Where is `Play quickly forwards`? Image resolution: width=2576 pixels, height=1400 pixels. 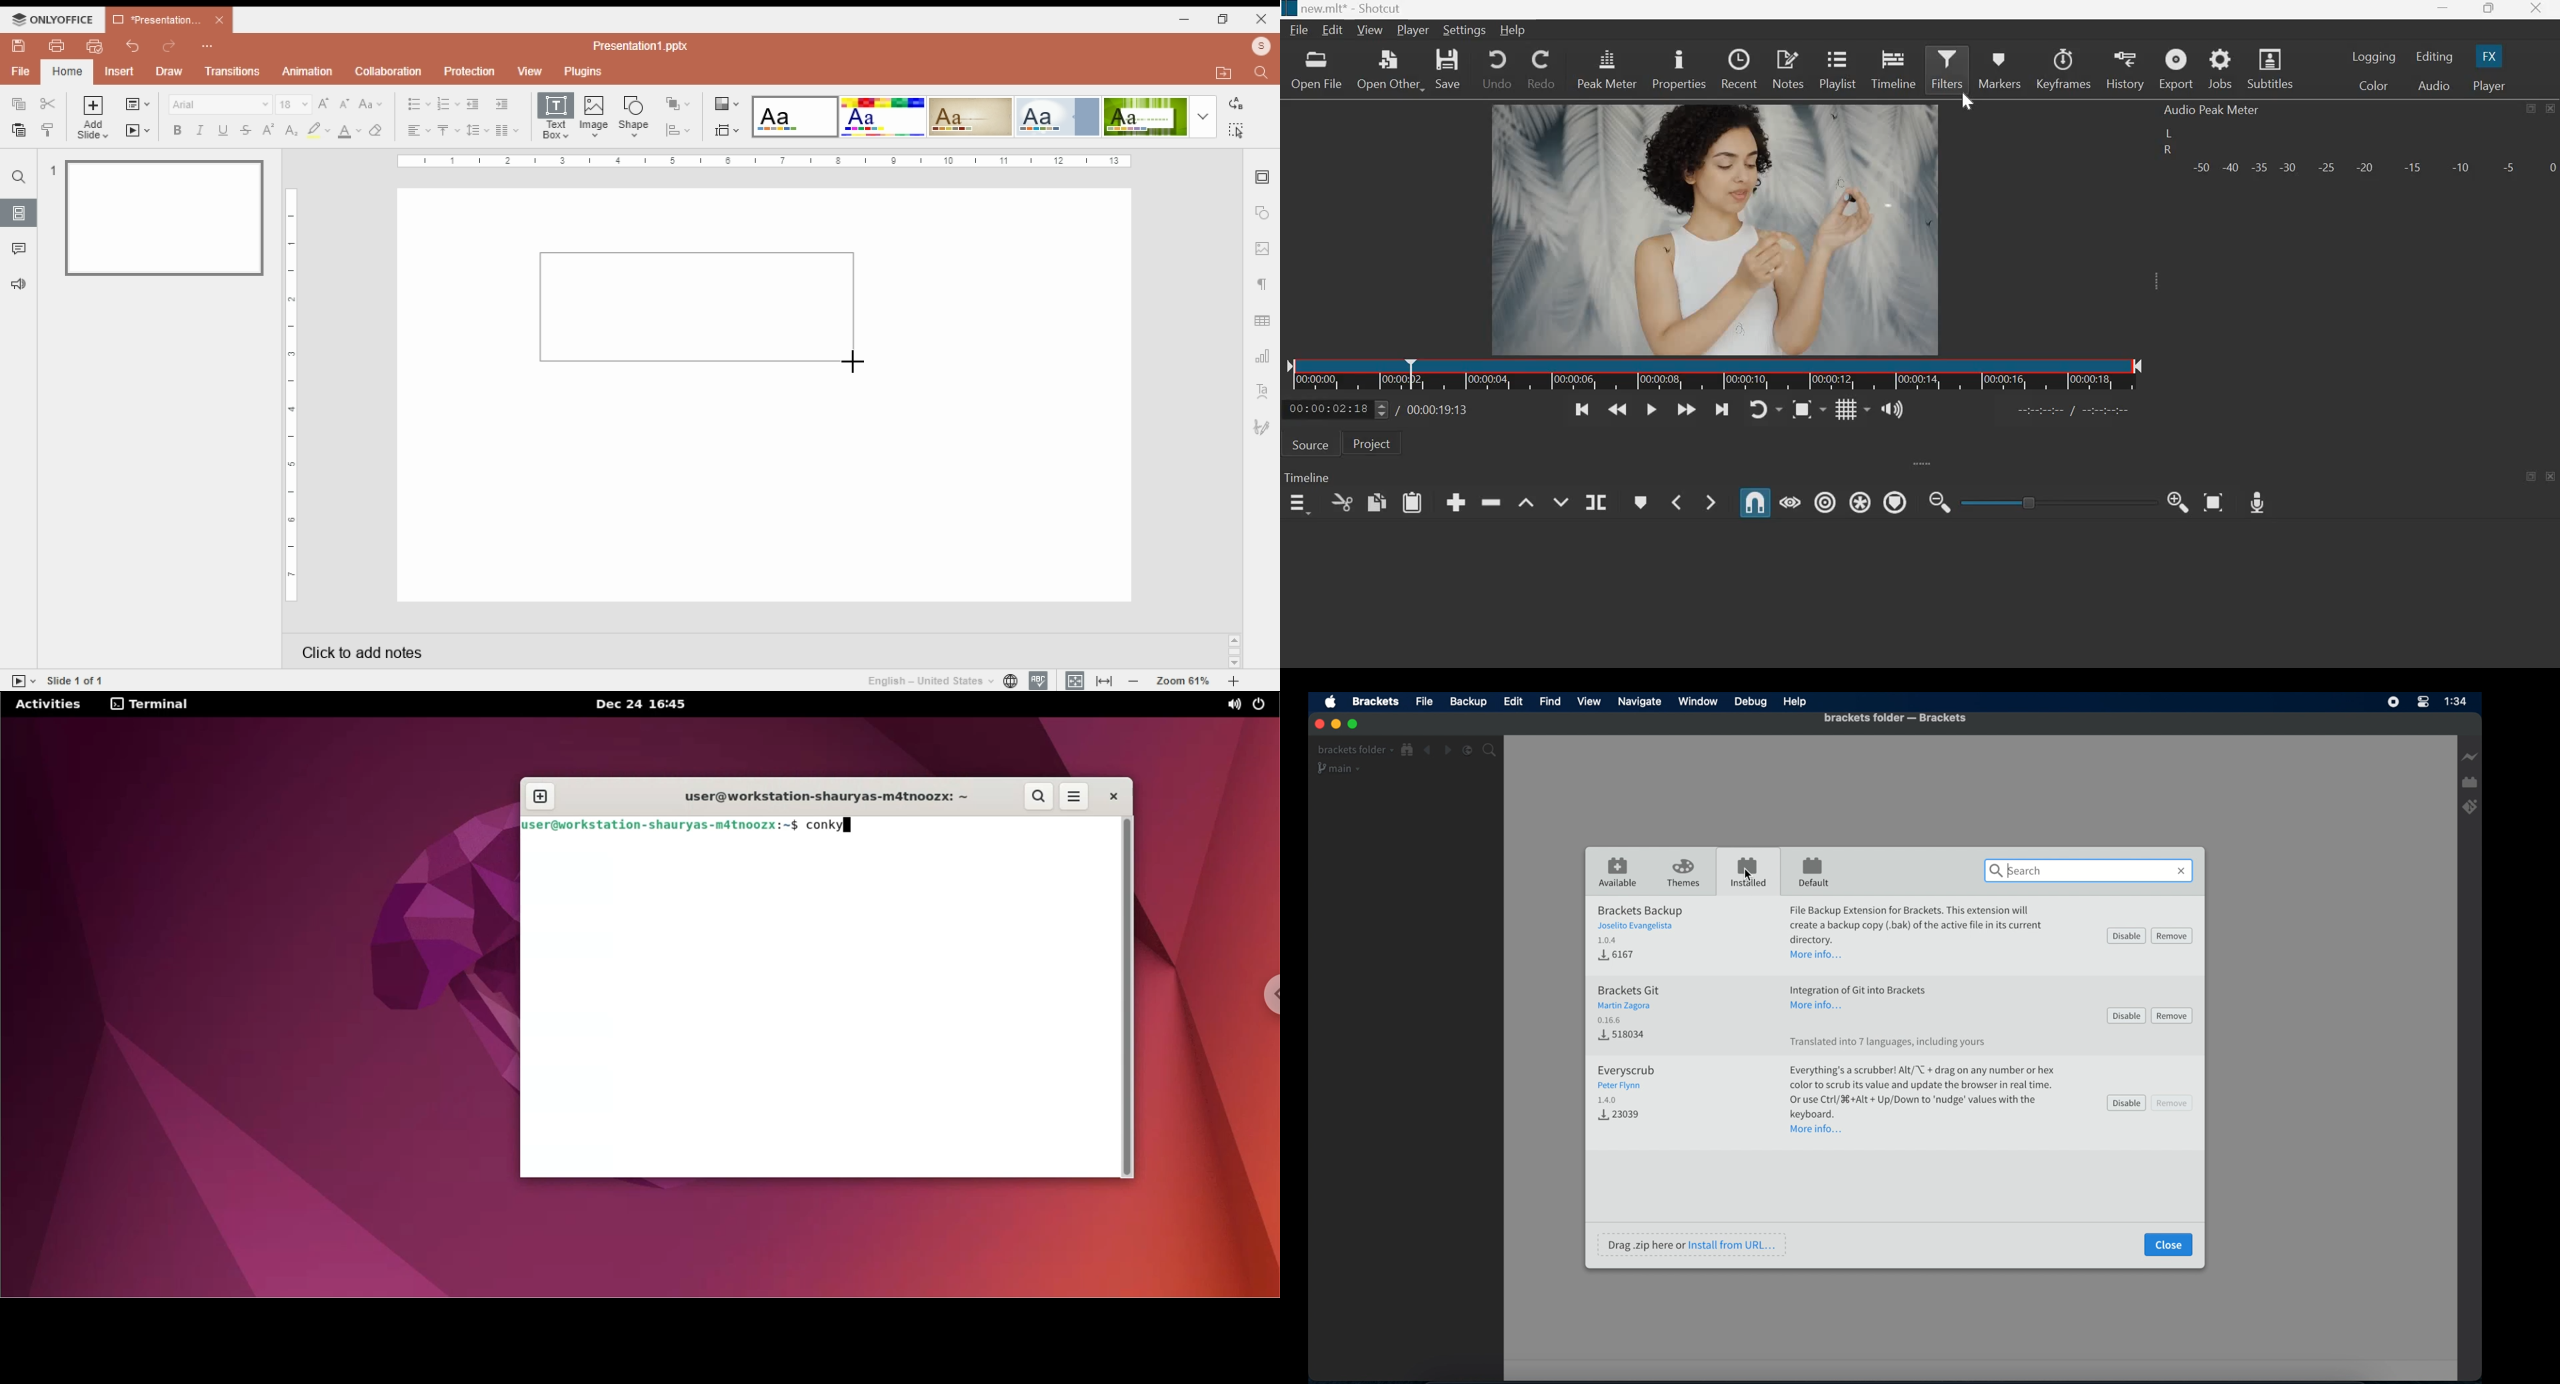
Play quickly forwards is located at coordinates (1687, 409).